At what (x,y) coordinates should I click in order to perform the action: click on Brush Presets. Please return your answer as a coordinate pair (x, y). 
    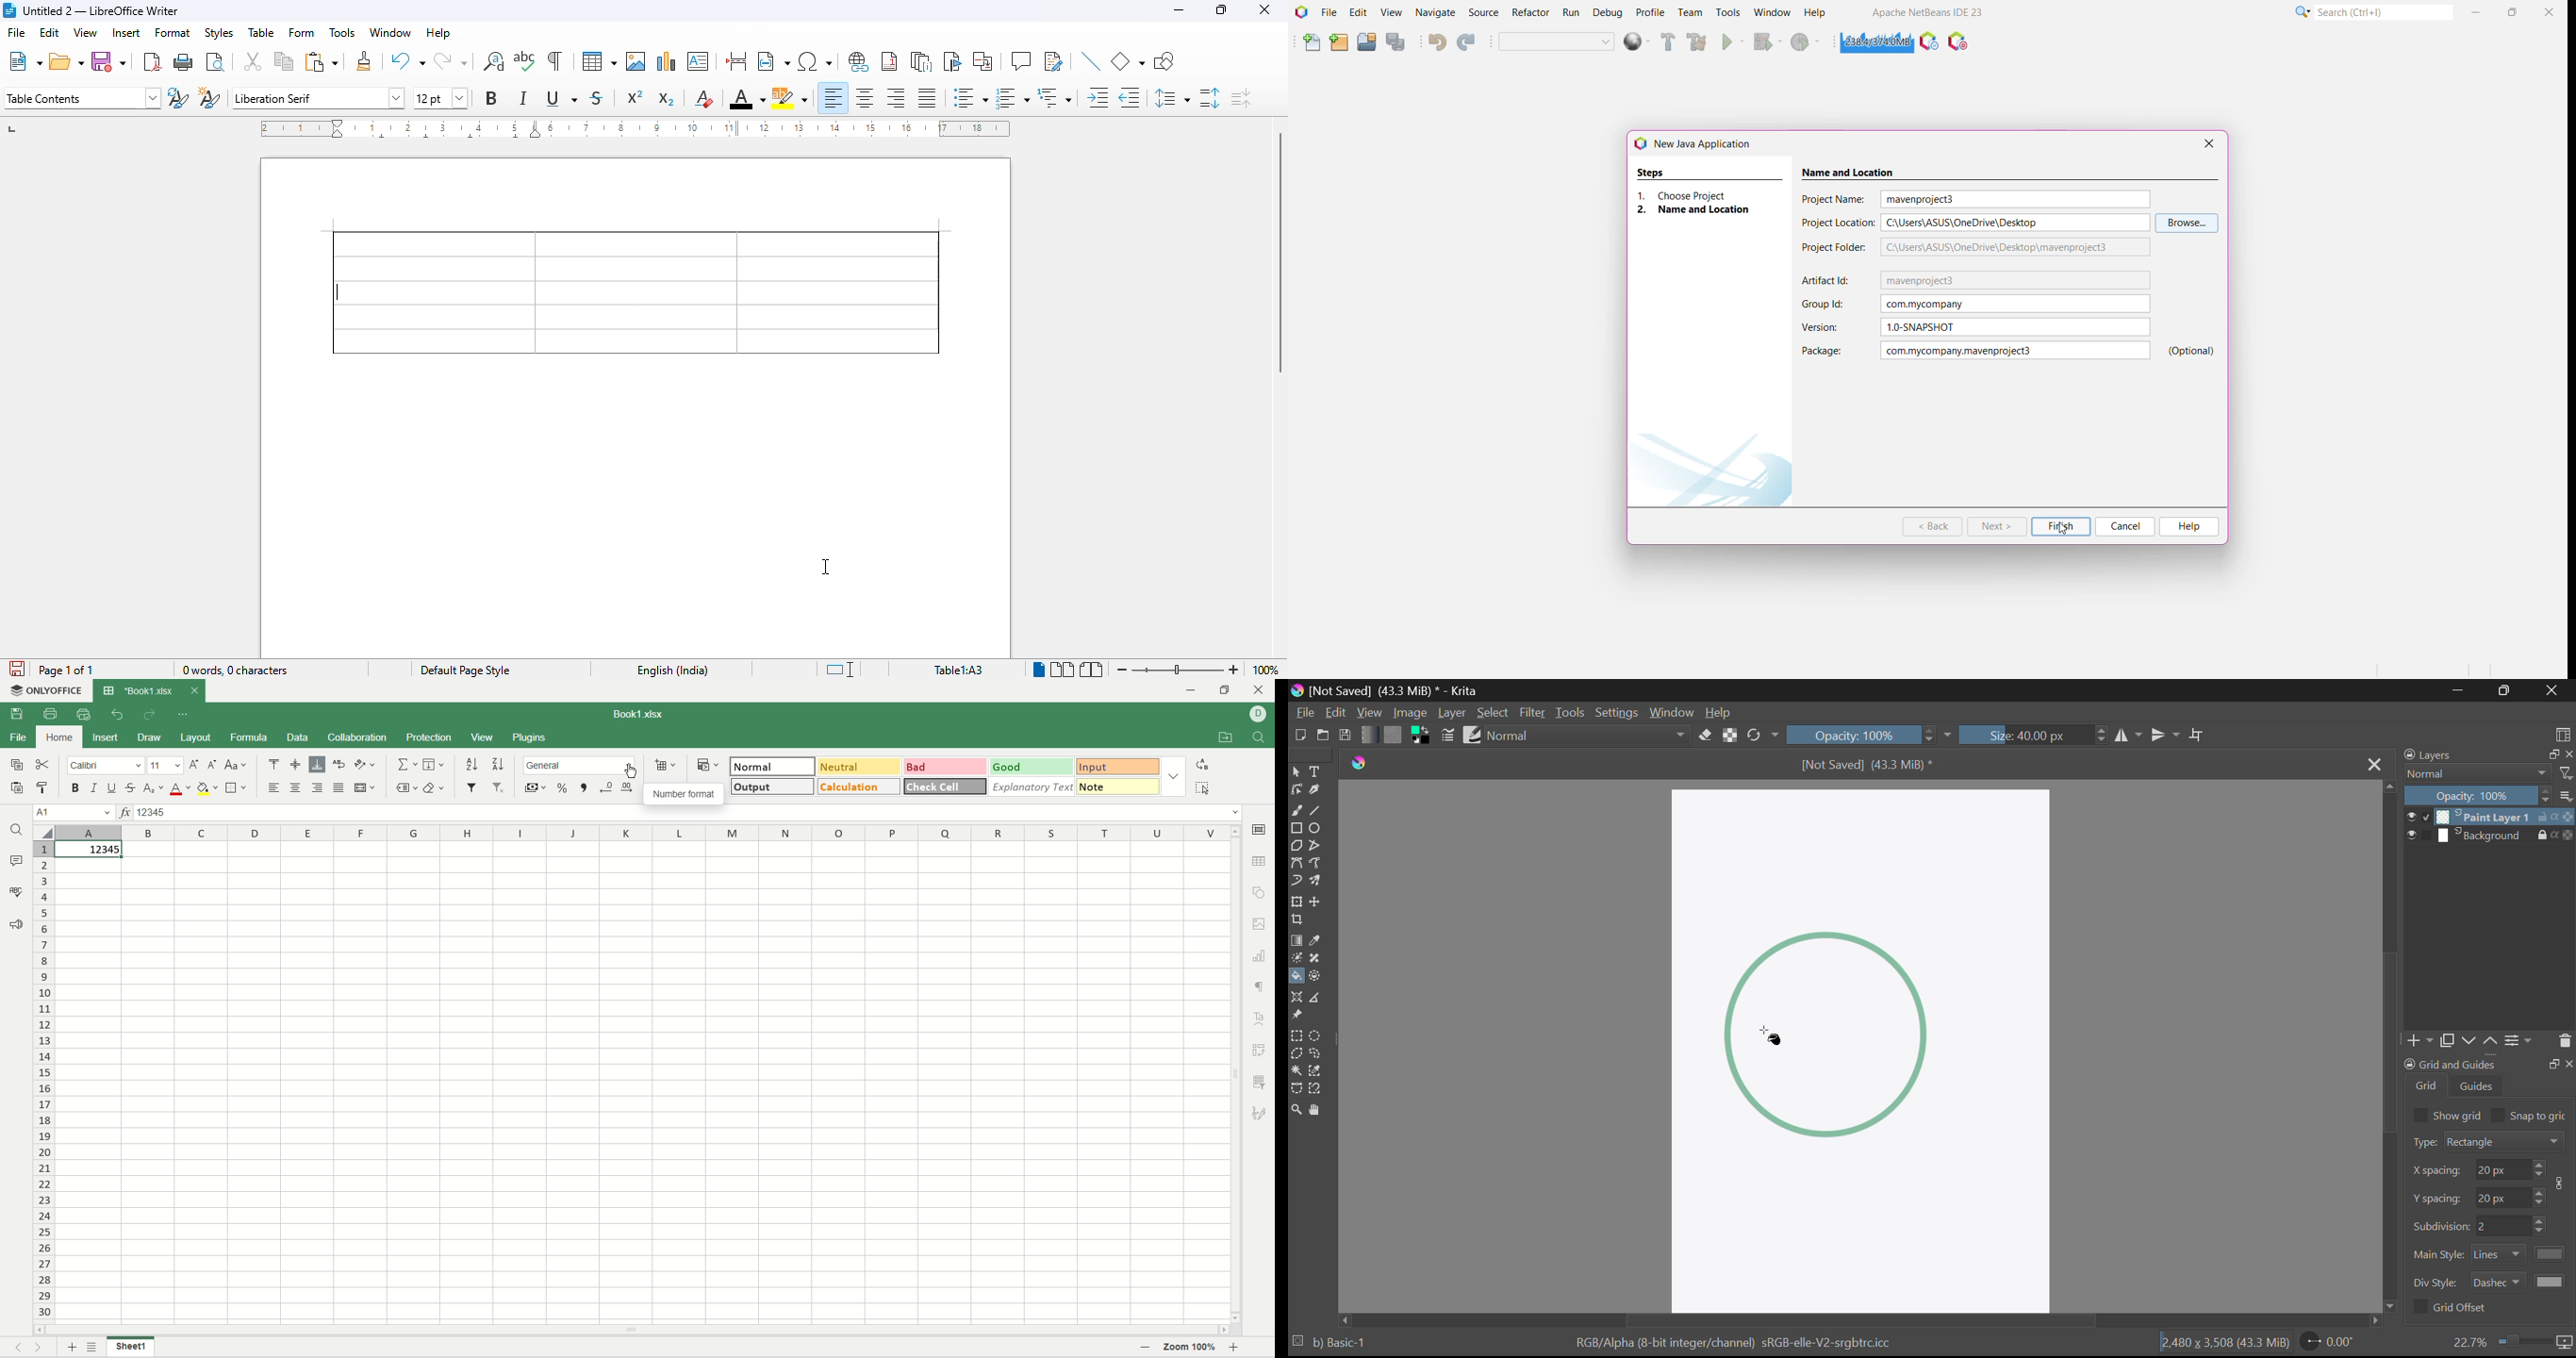
    Looking at the image, I should click on (1473, 734).